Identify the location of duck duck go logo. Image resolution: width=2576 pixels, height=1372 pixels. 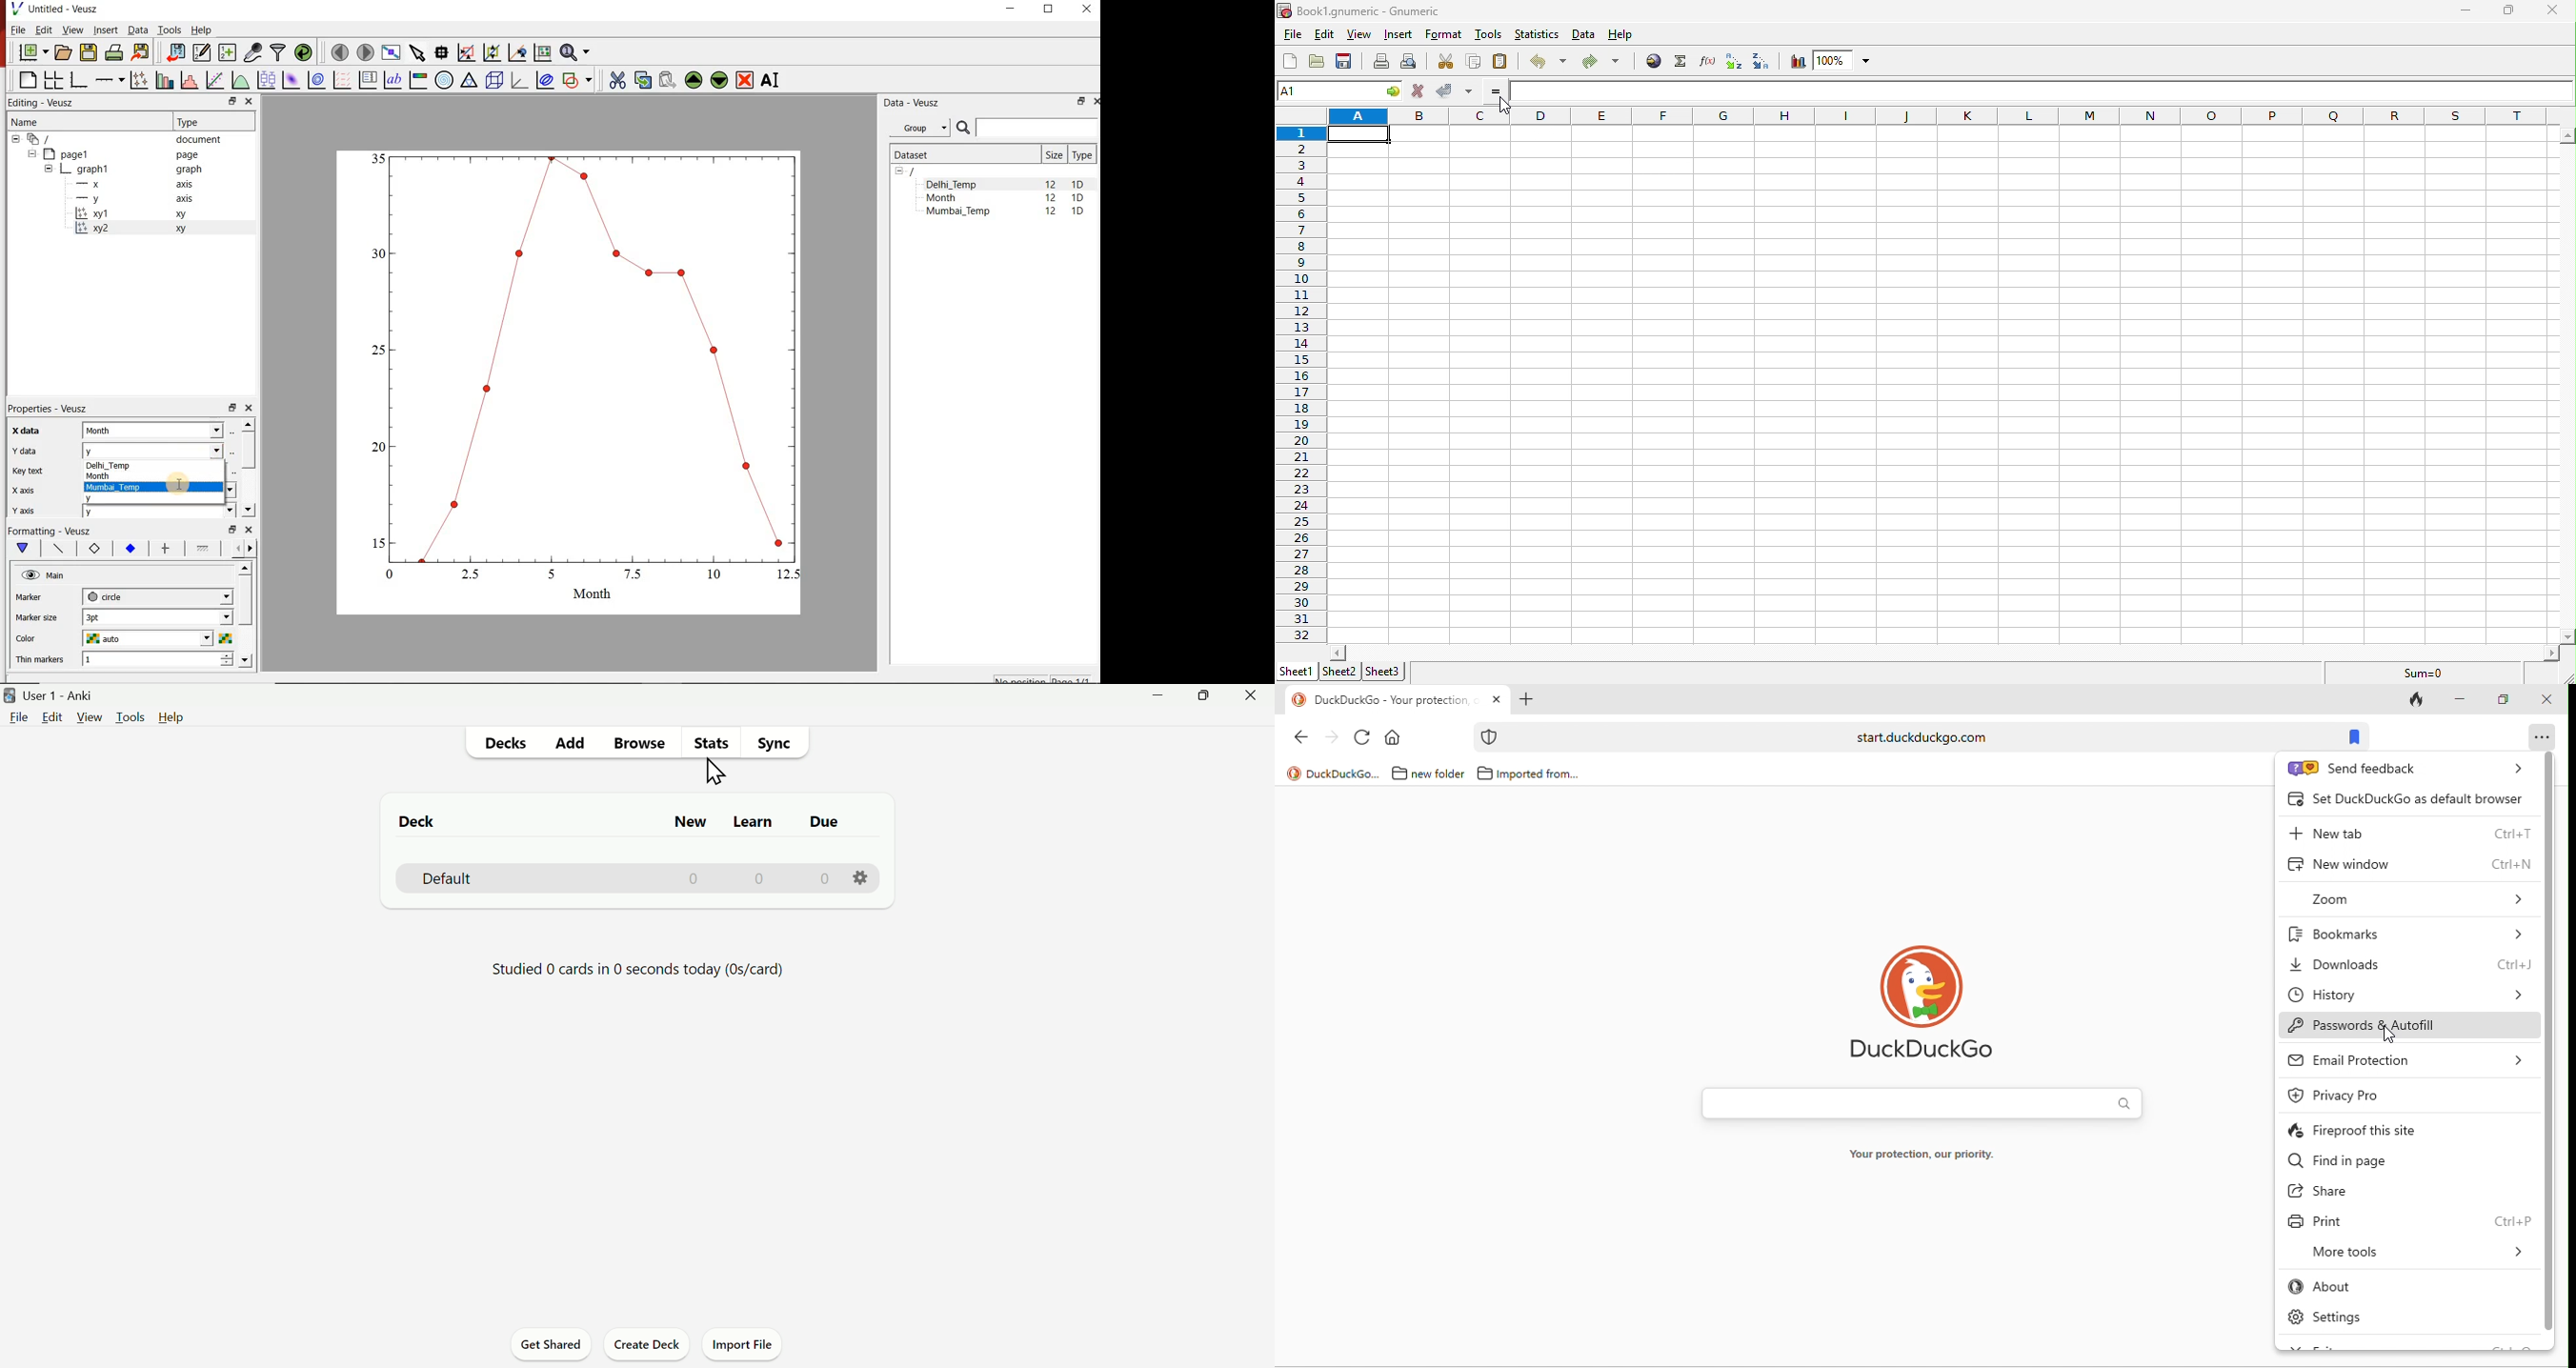
(1932, 1007).